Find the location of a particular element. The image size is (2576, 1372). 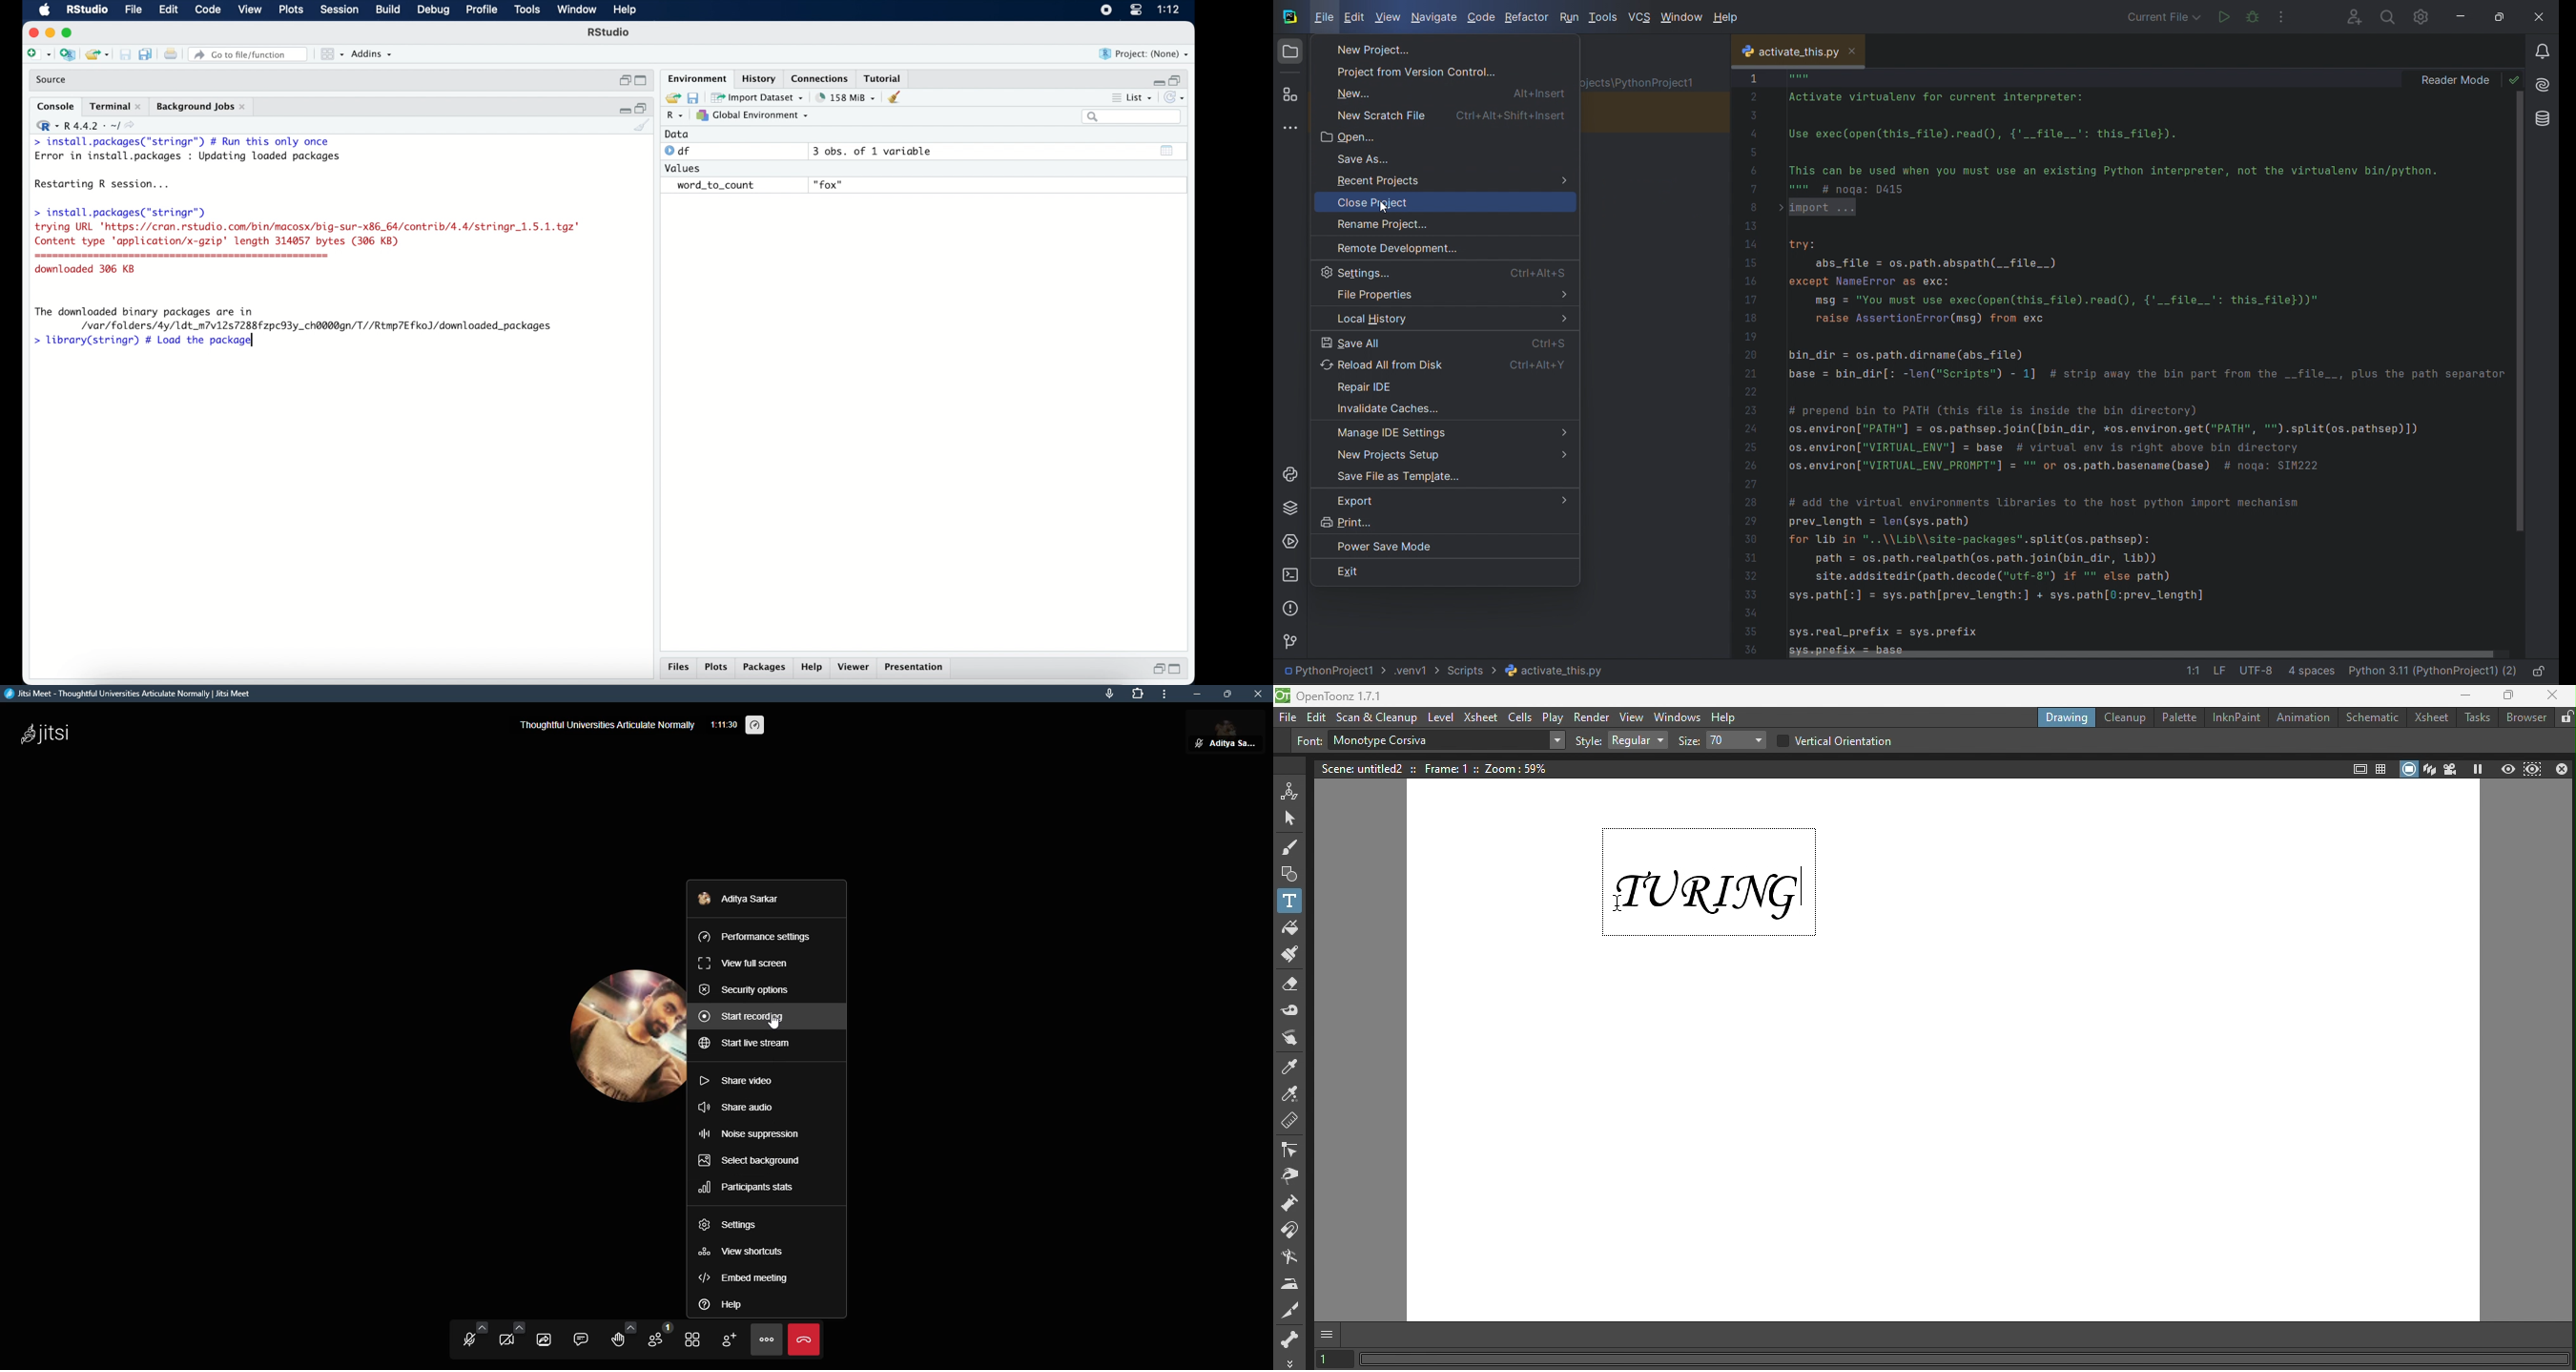

presentation is located at coordinates (916, 669).